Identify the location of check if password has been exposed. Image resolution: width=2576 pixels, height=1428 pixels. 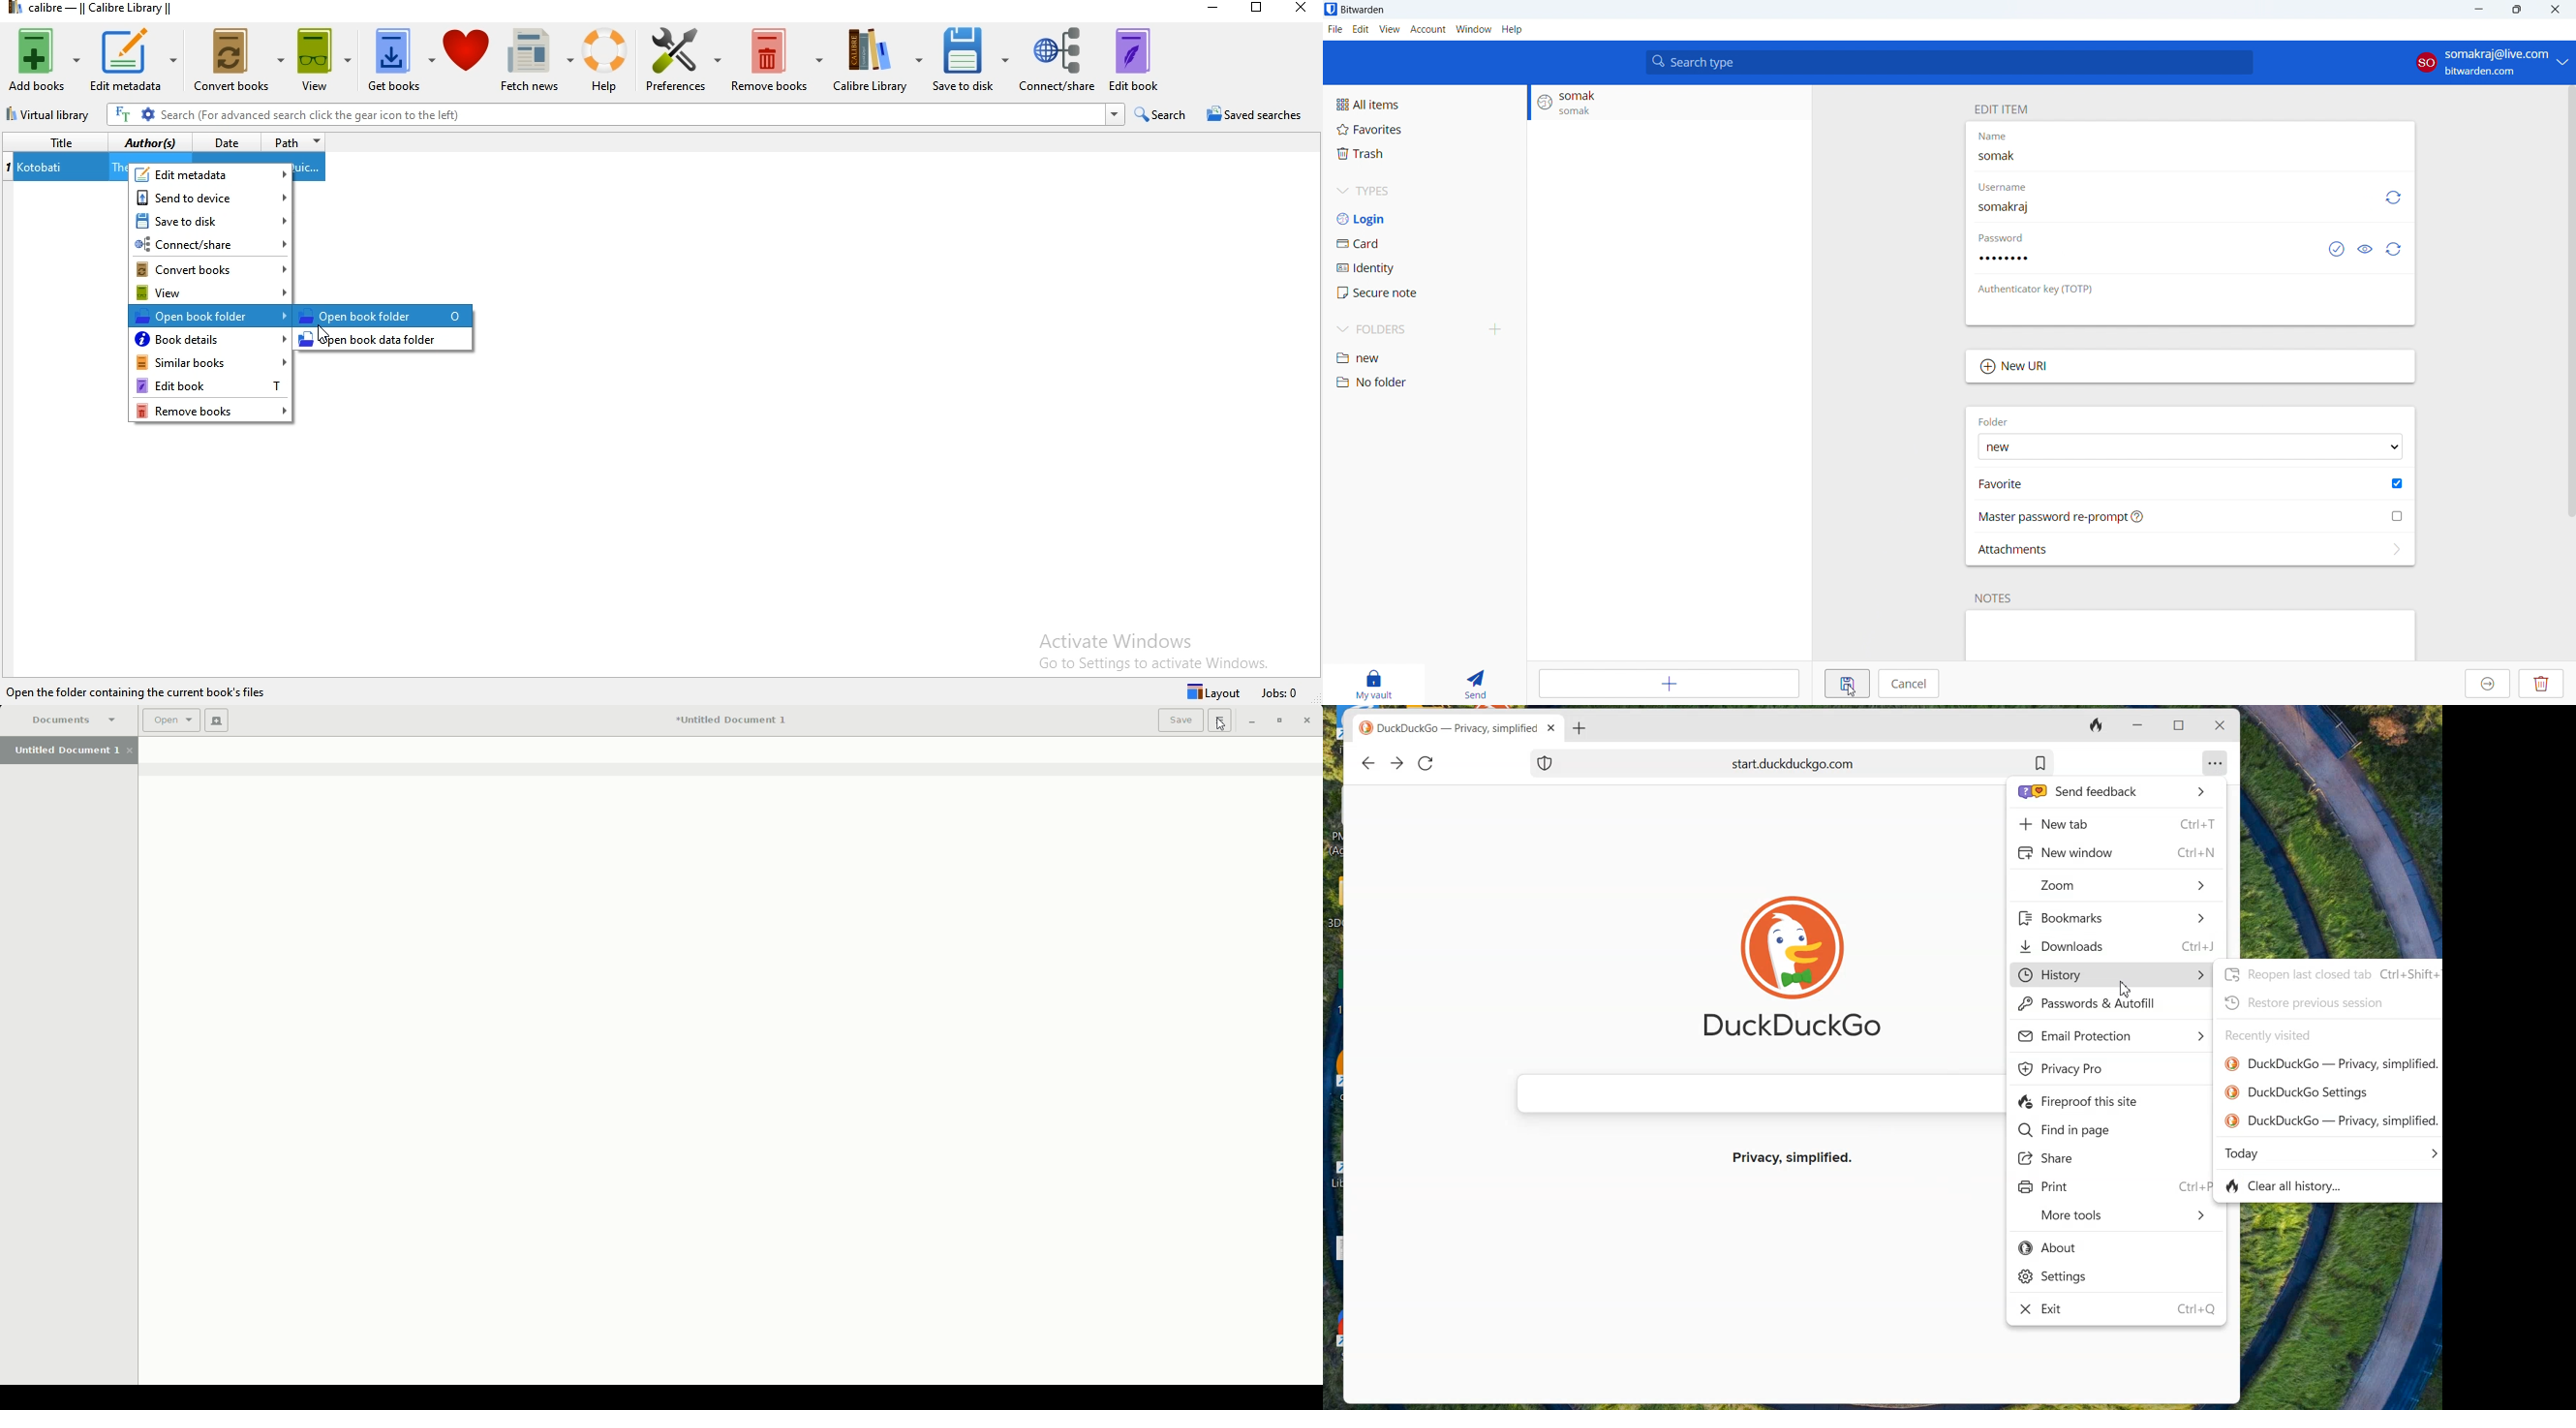
(2337, 248).